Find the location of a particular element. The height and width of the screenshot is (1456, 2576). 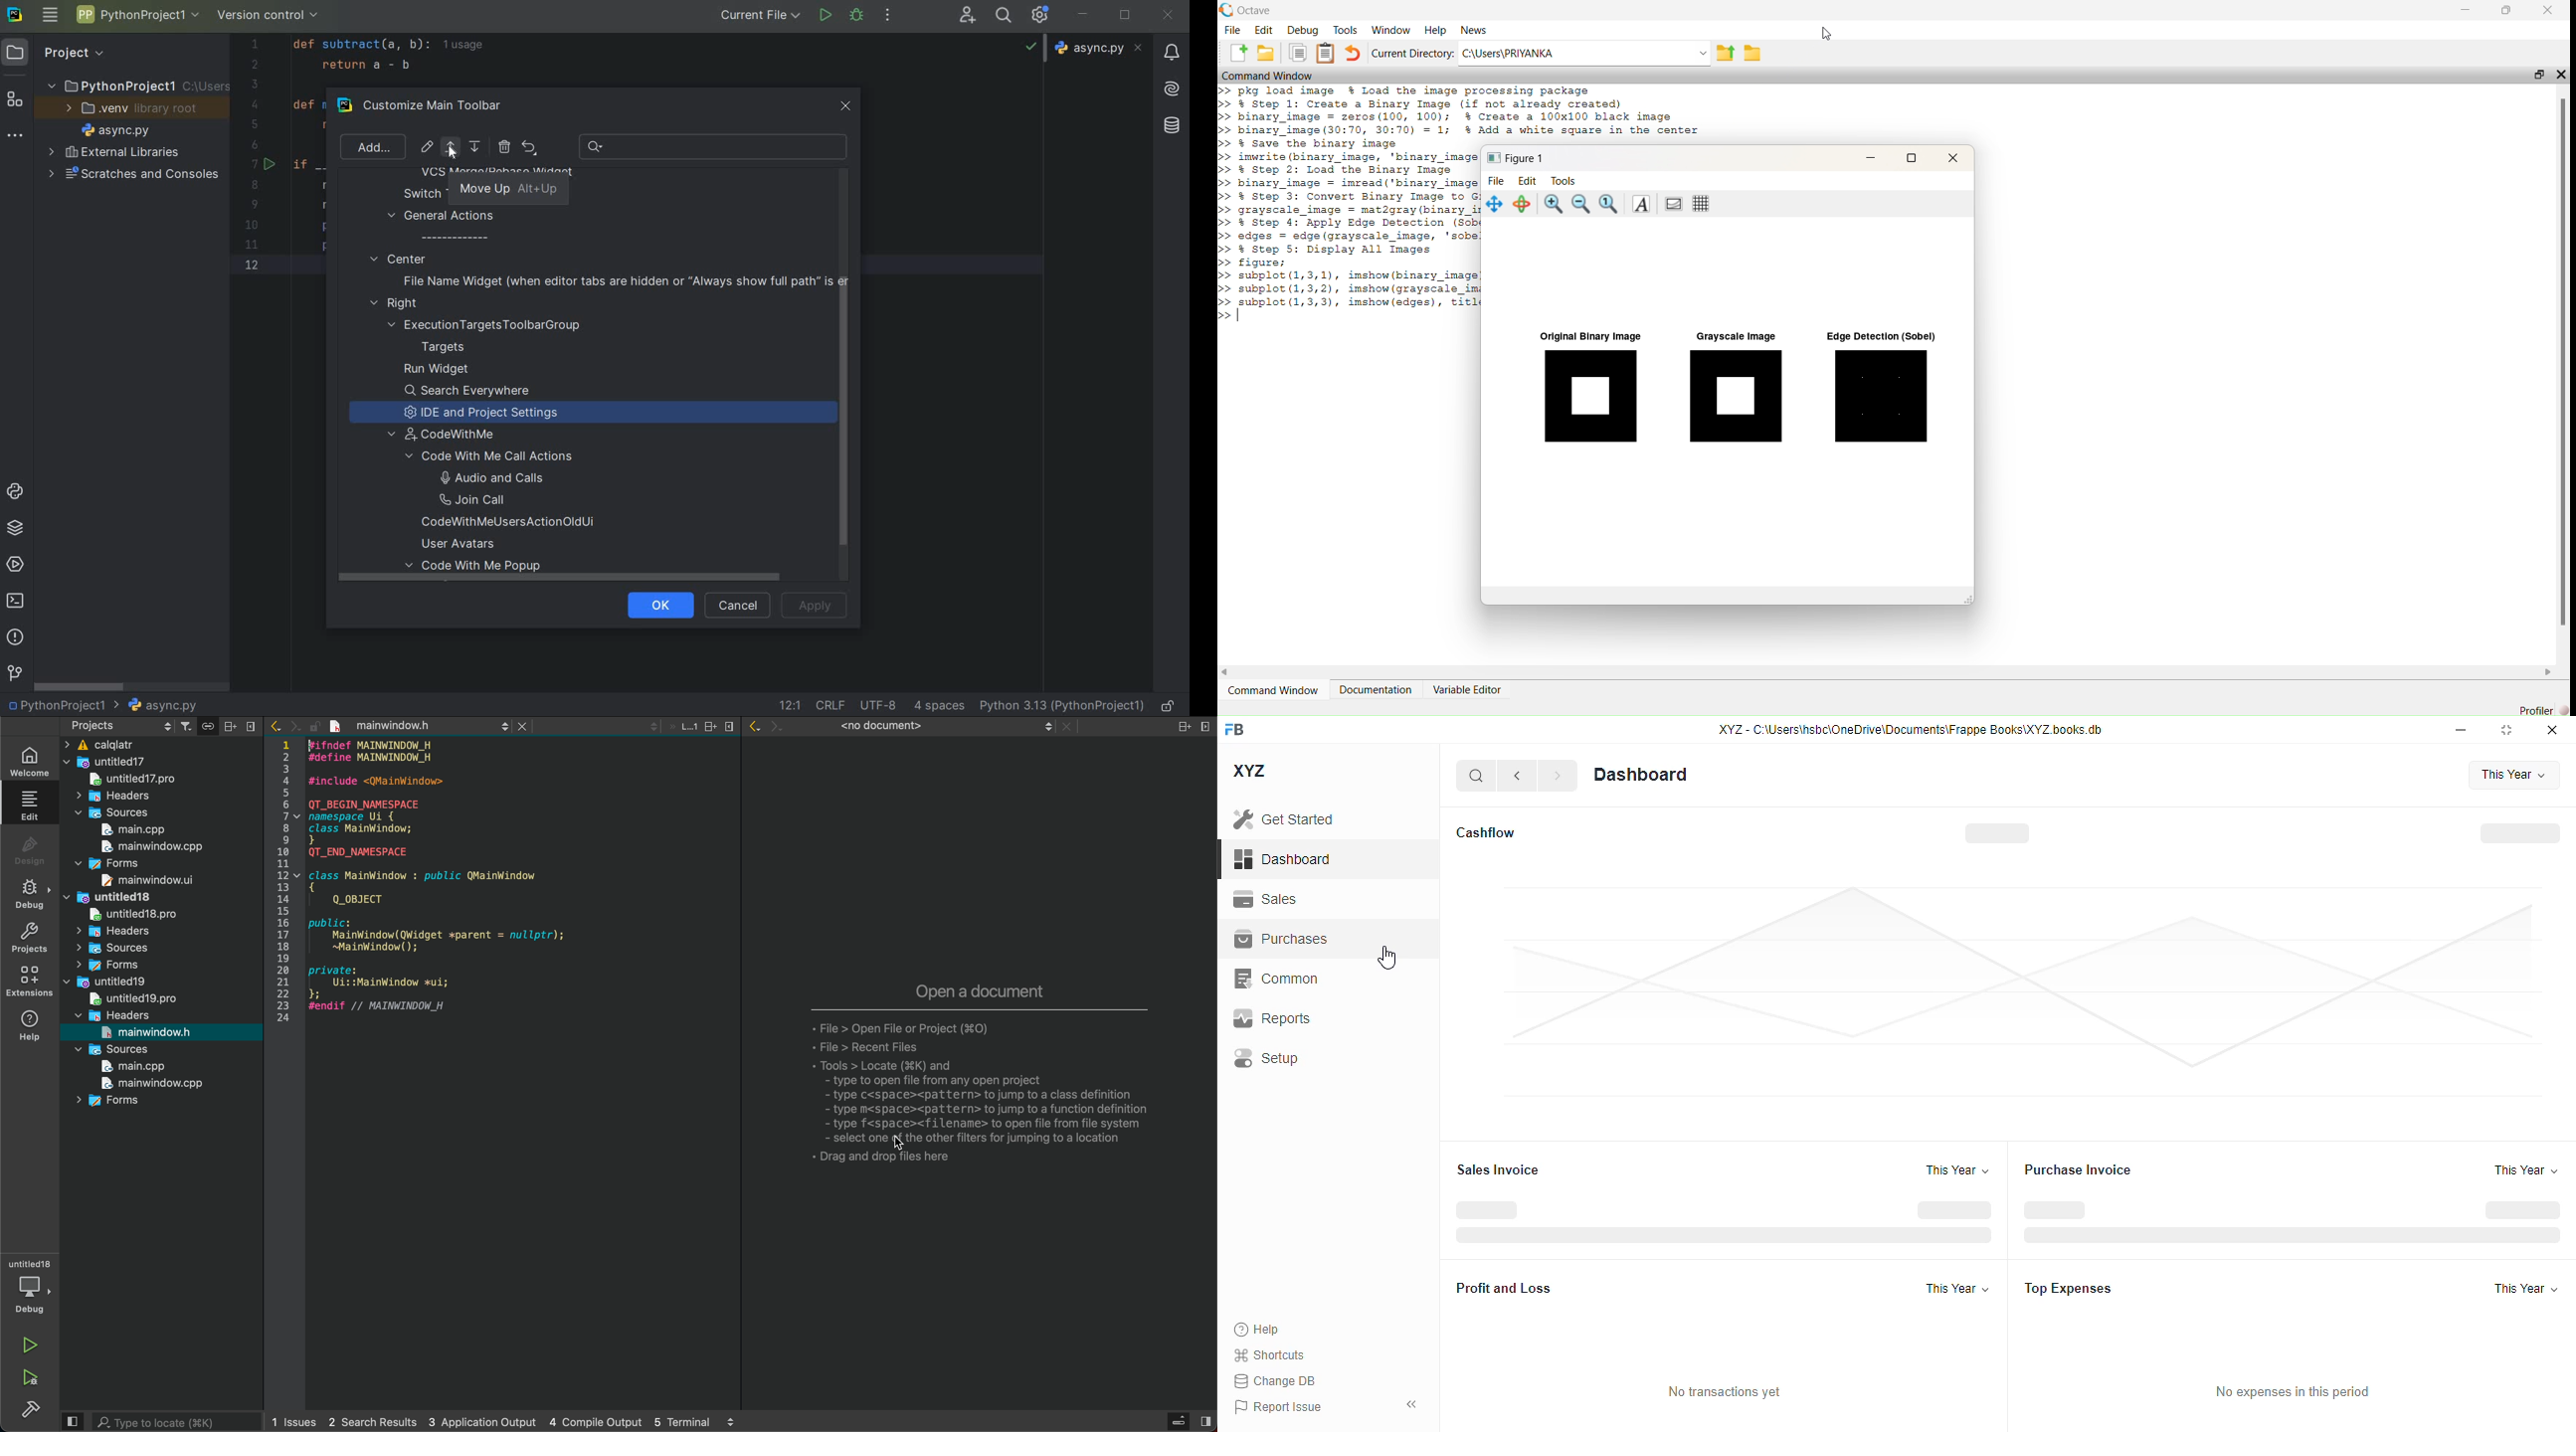

code with me popup is located at coordinates (479, 569).